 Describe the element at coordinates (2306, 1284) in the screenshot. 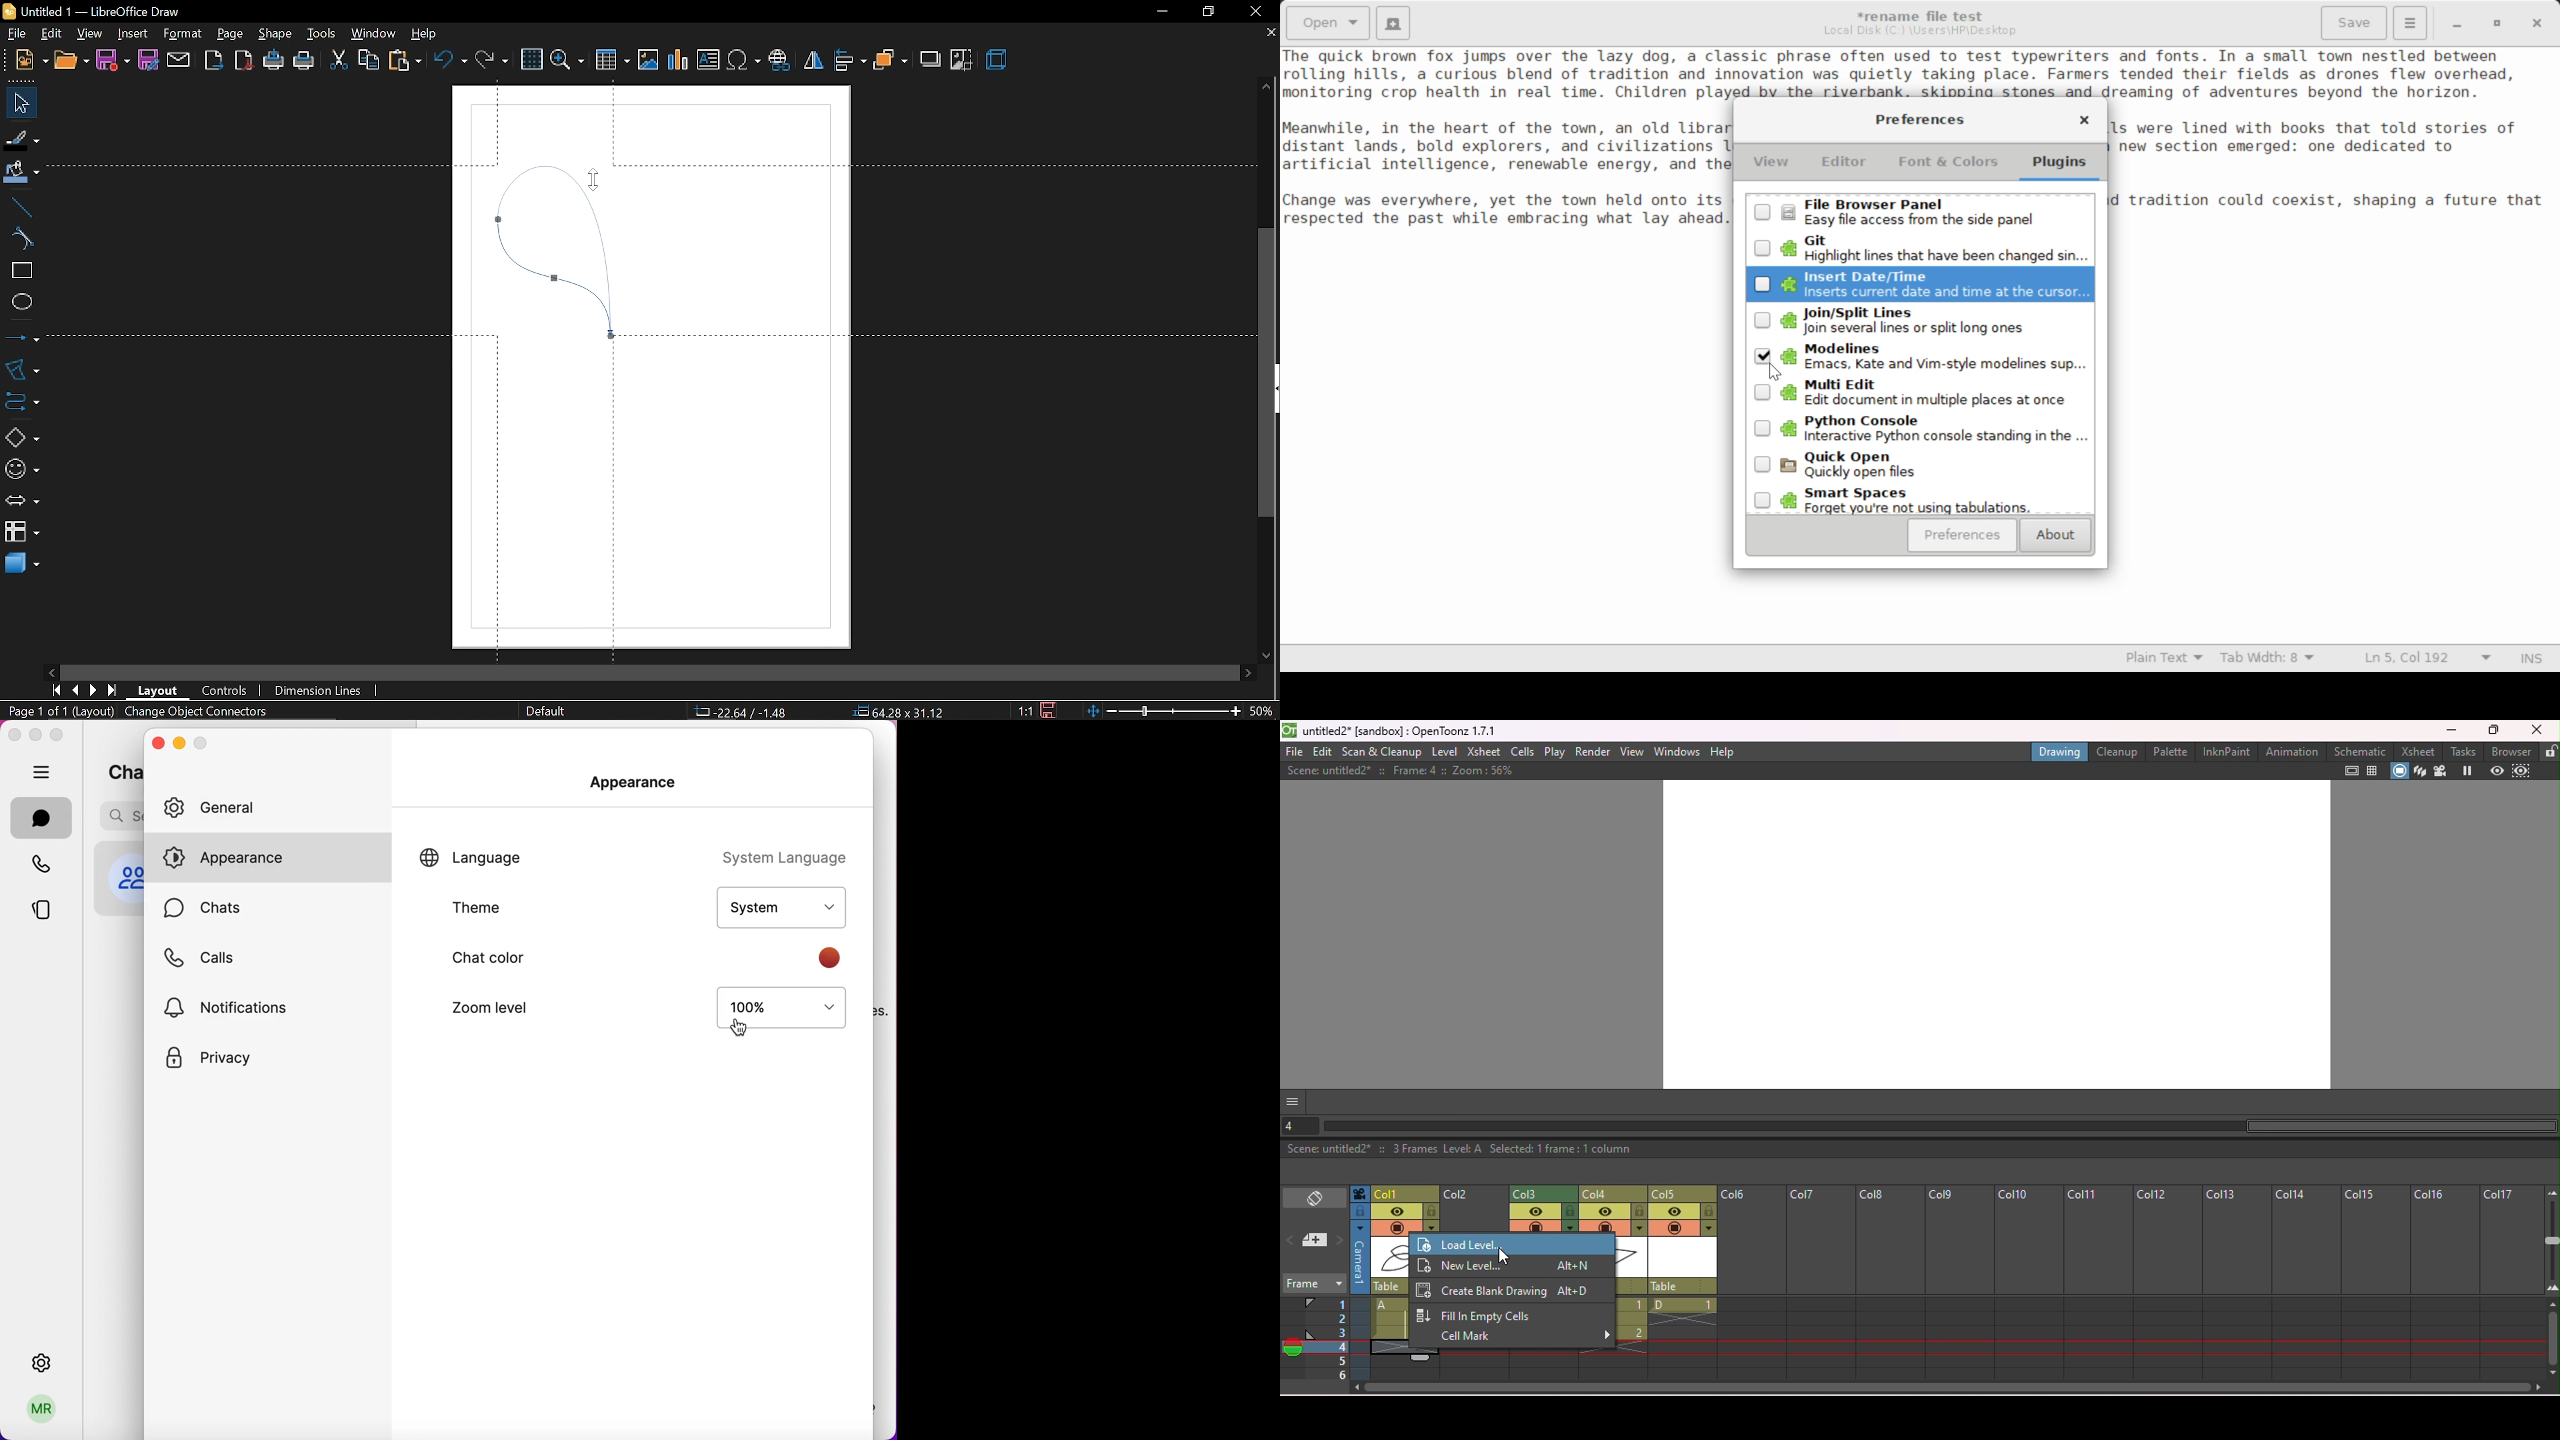

I see `Column 14` at that location.